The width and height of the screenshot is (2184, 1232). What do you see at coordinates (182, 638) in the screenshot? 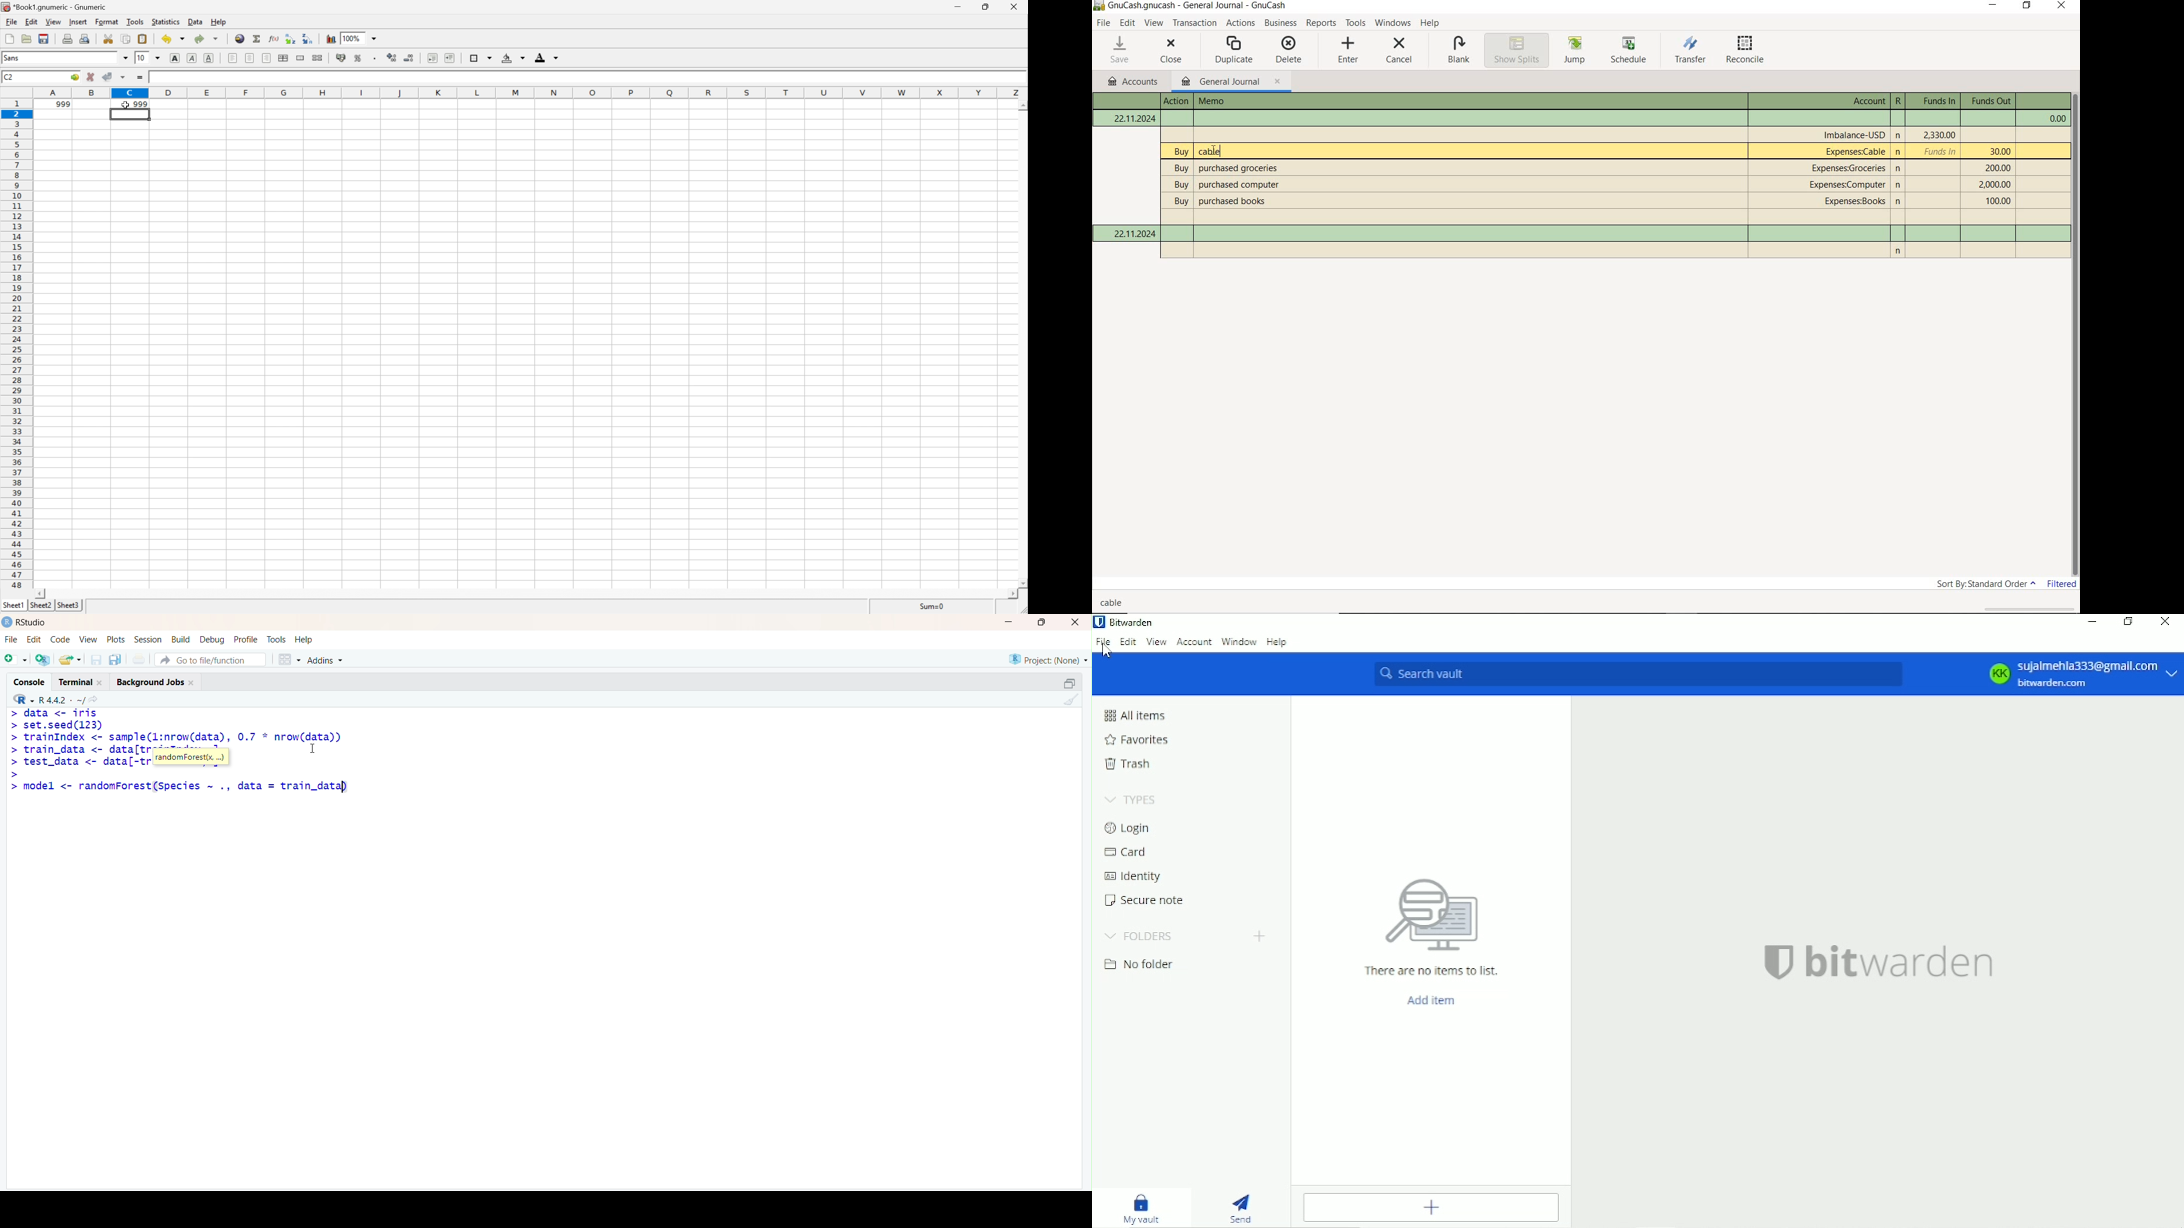
I see `Build` at bounding box center [182, 638].